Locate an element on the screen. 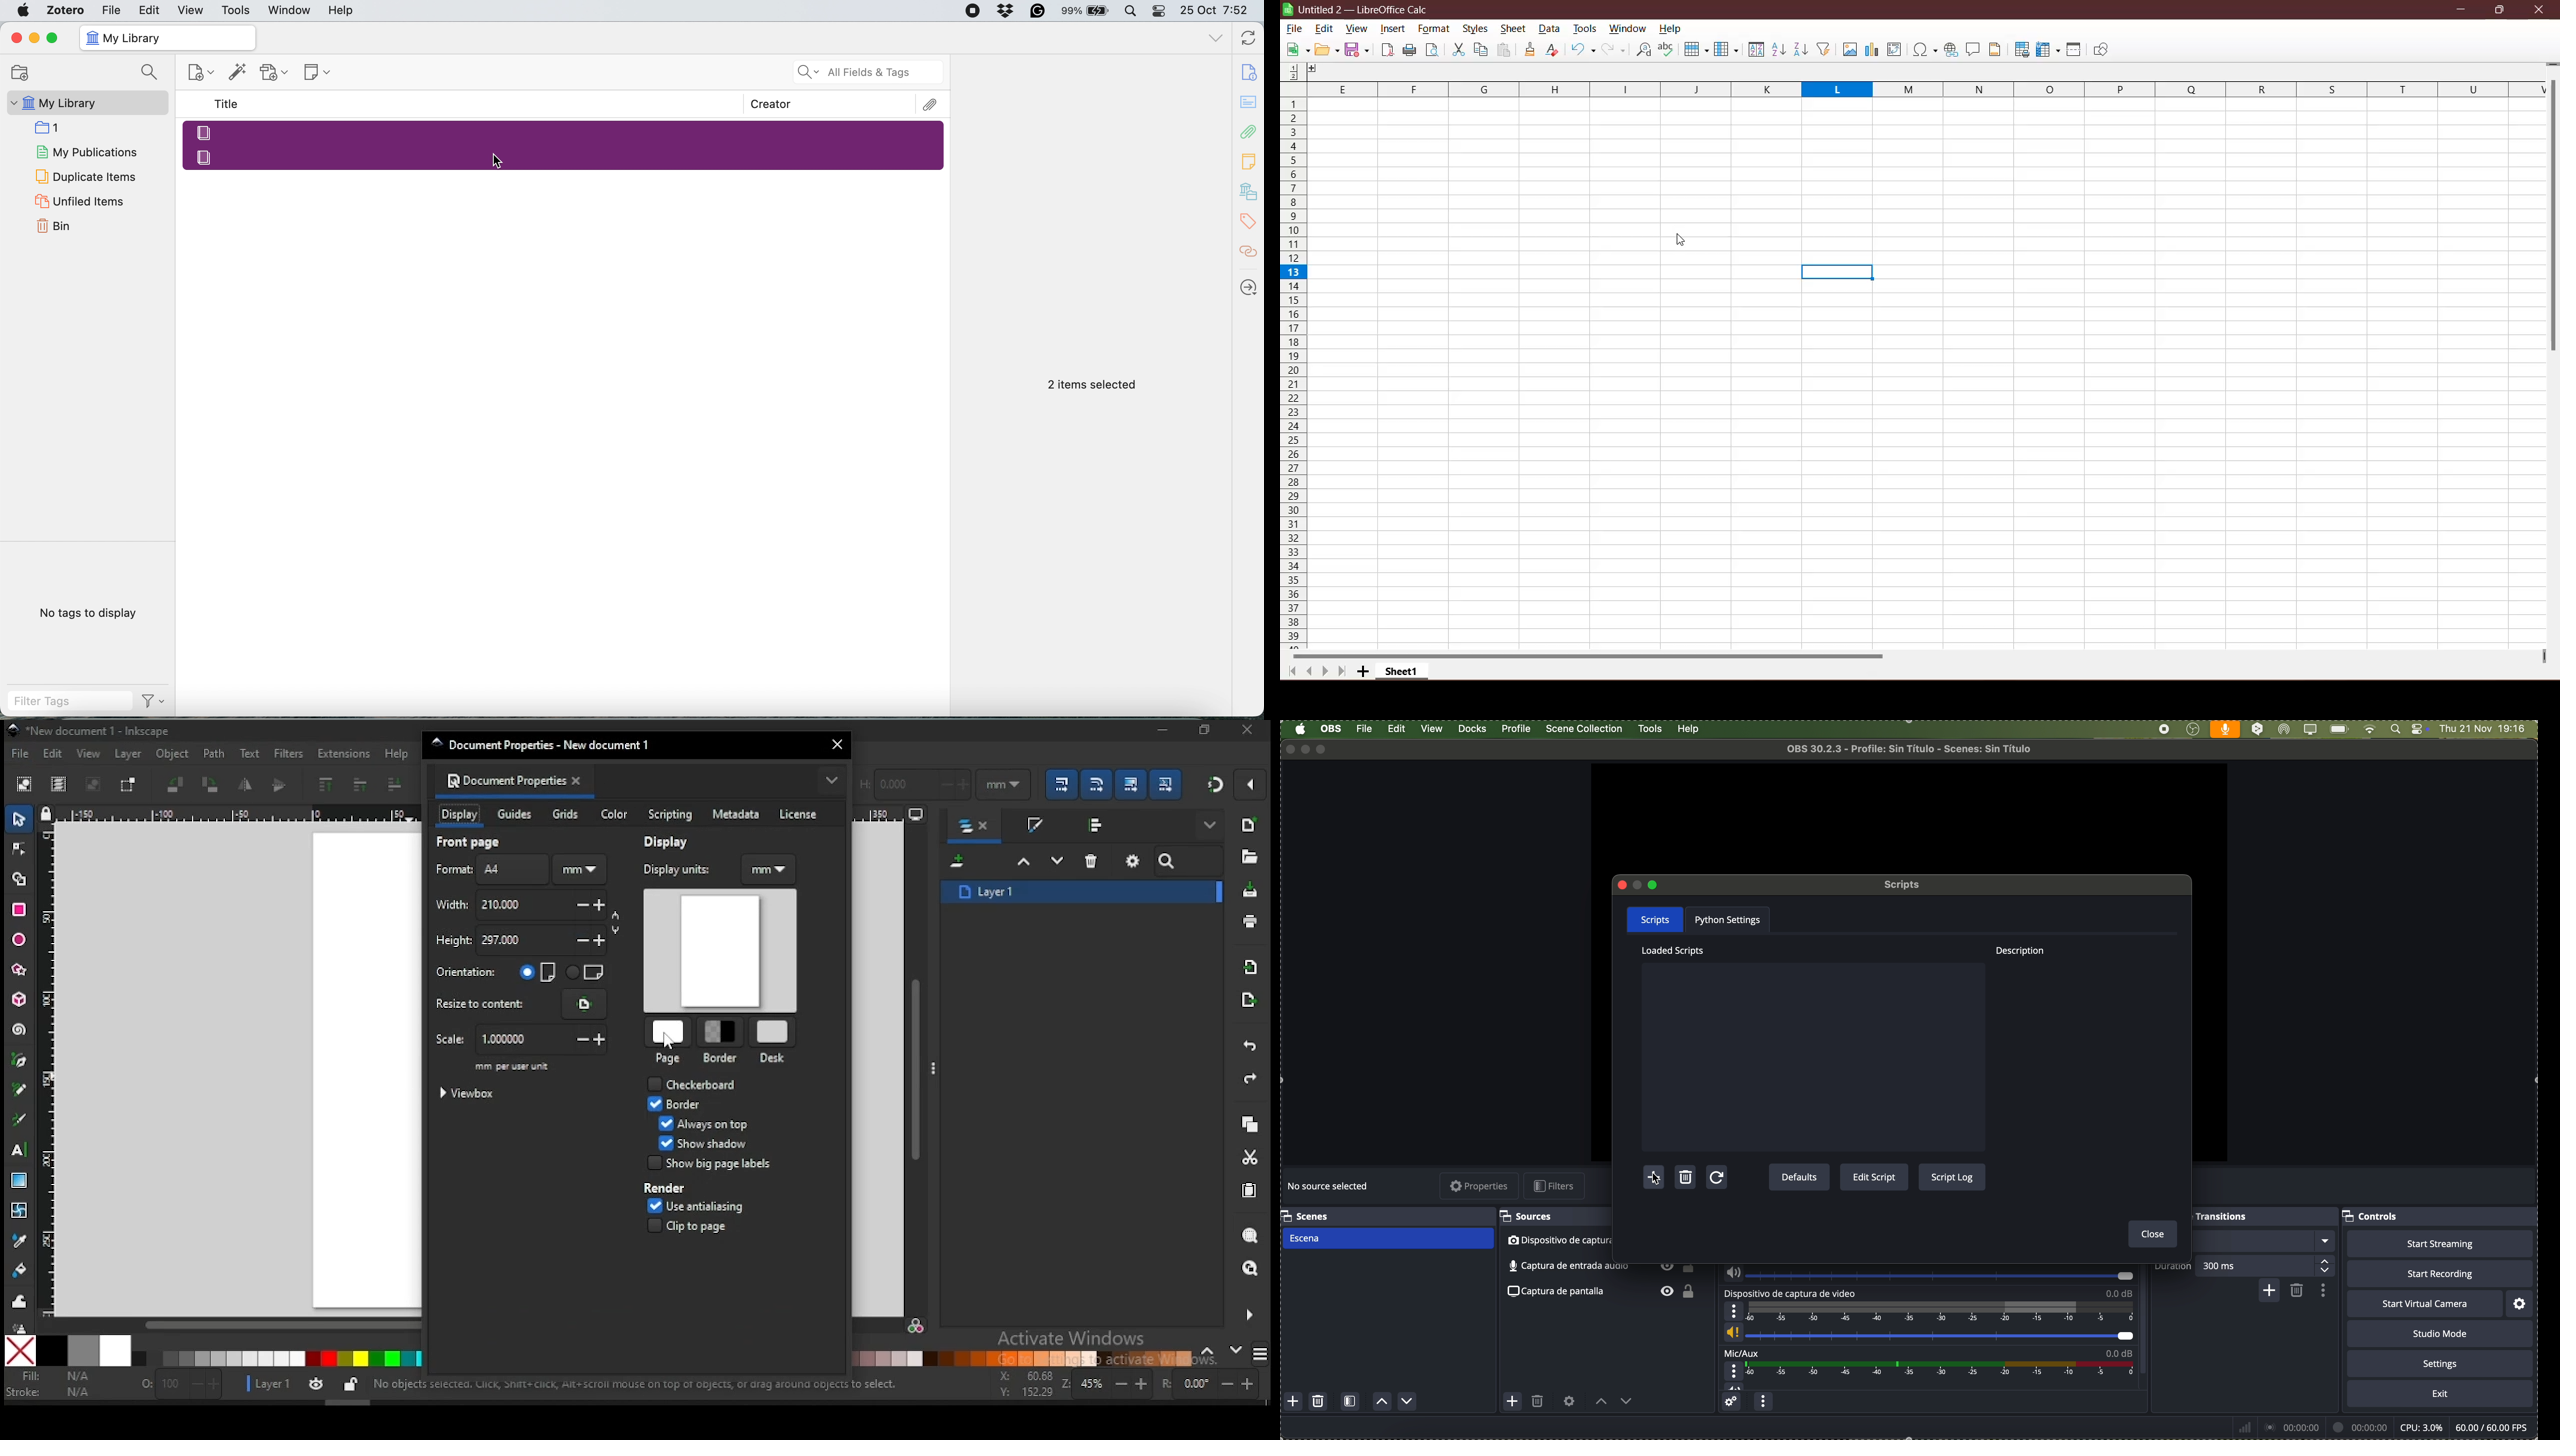 This screenshot has width=2576, height=1456. audio mixer menu is located at coordinates (1764, 1403).